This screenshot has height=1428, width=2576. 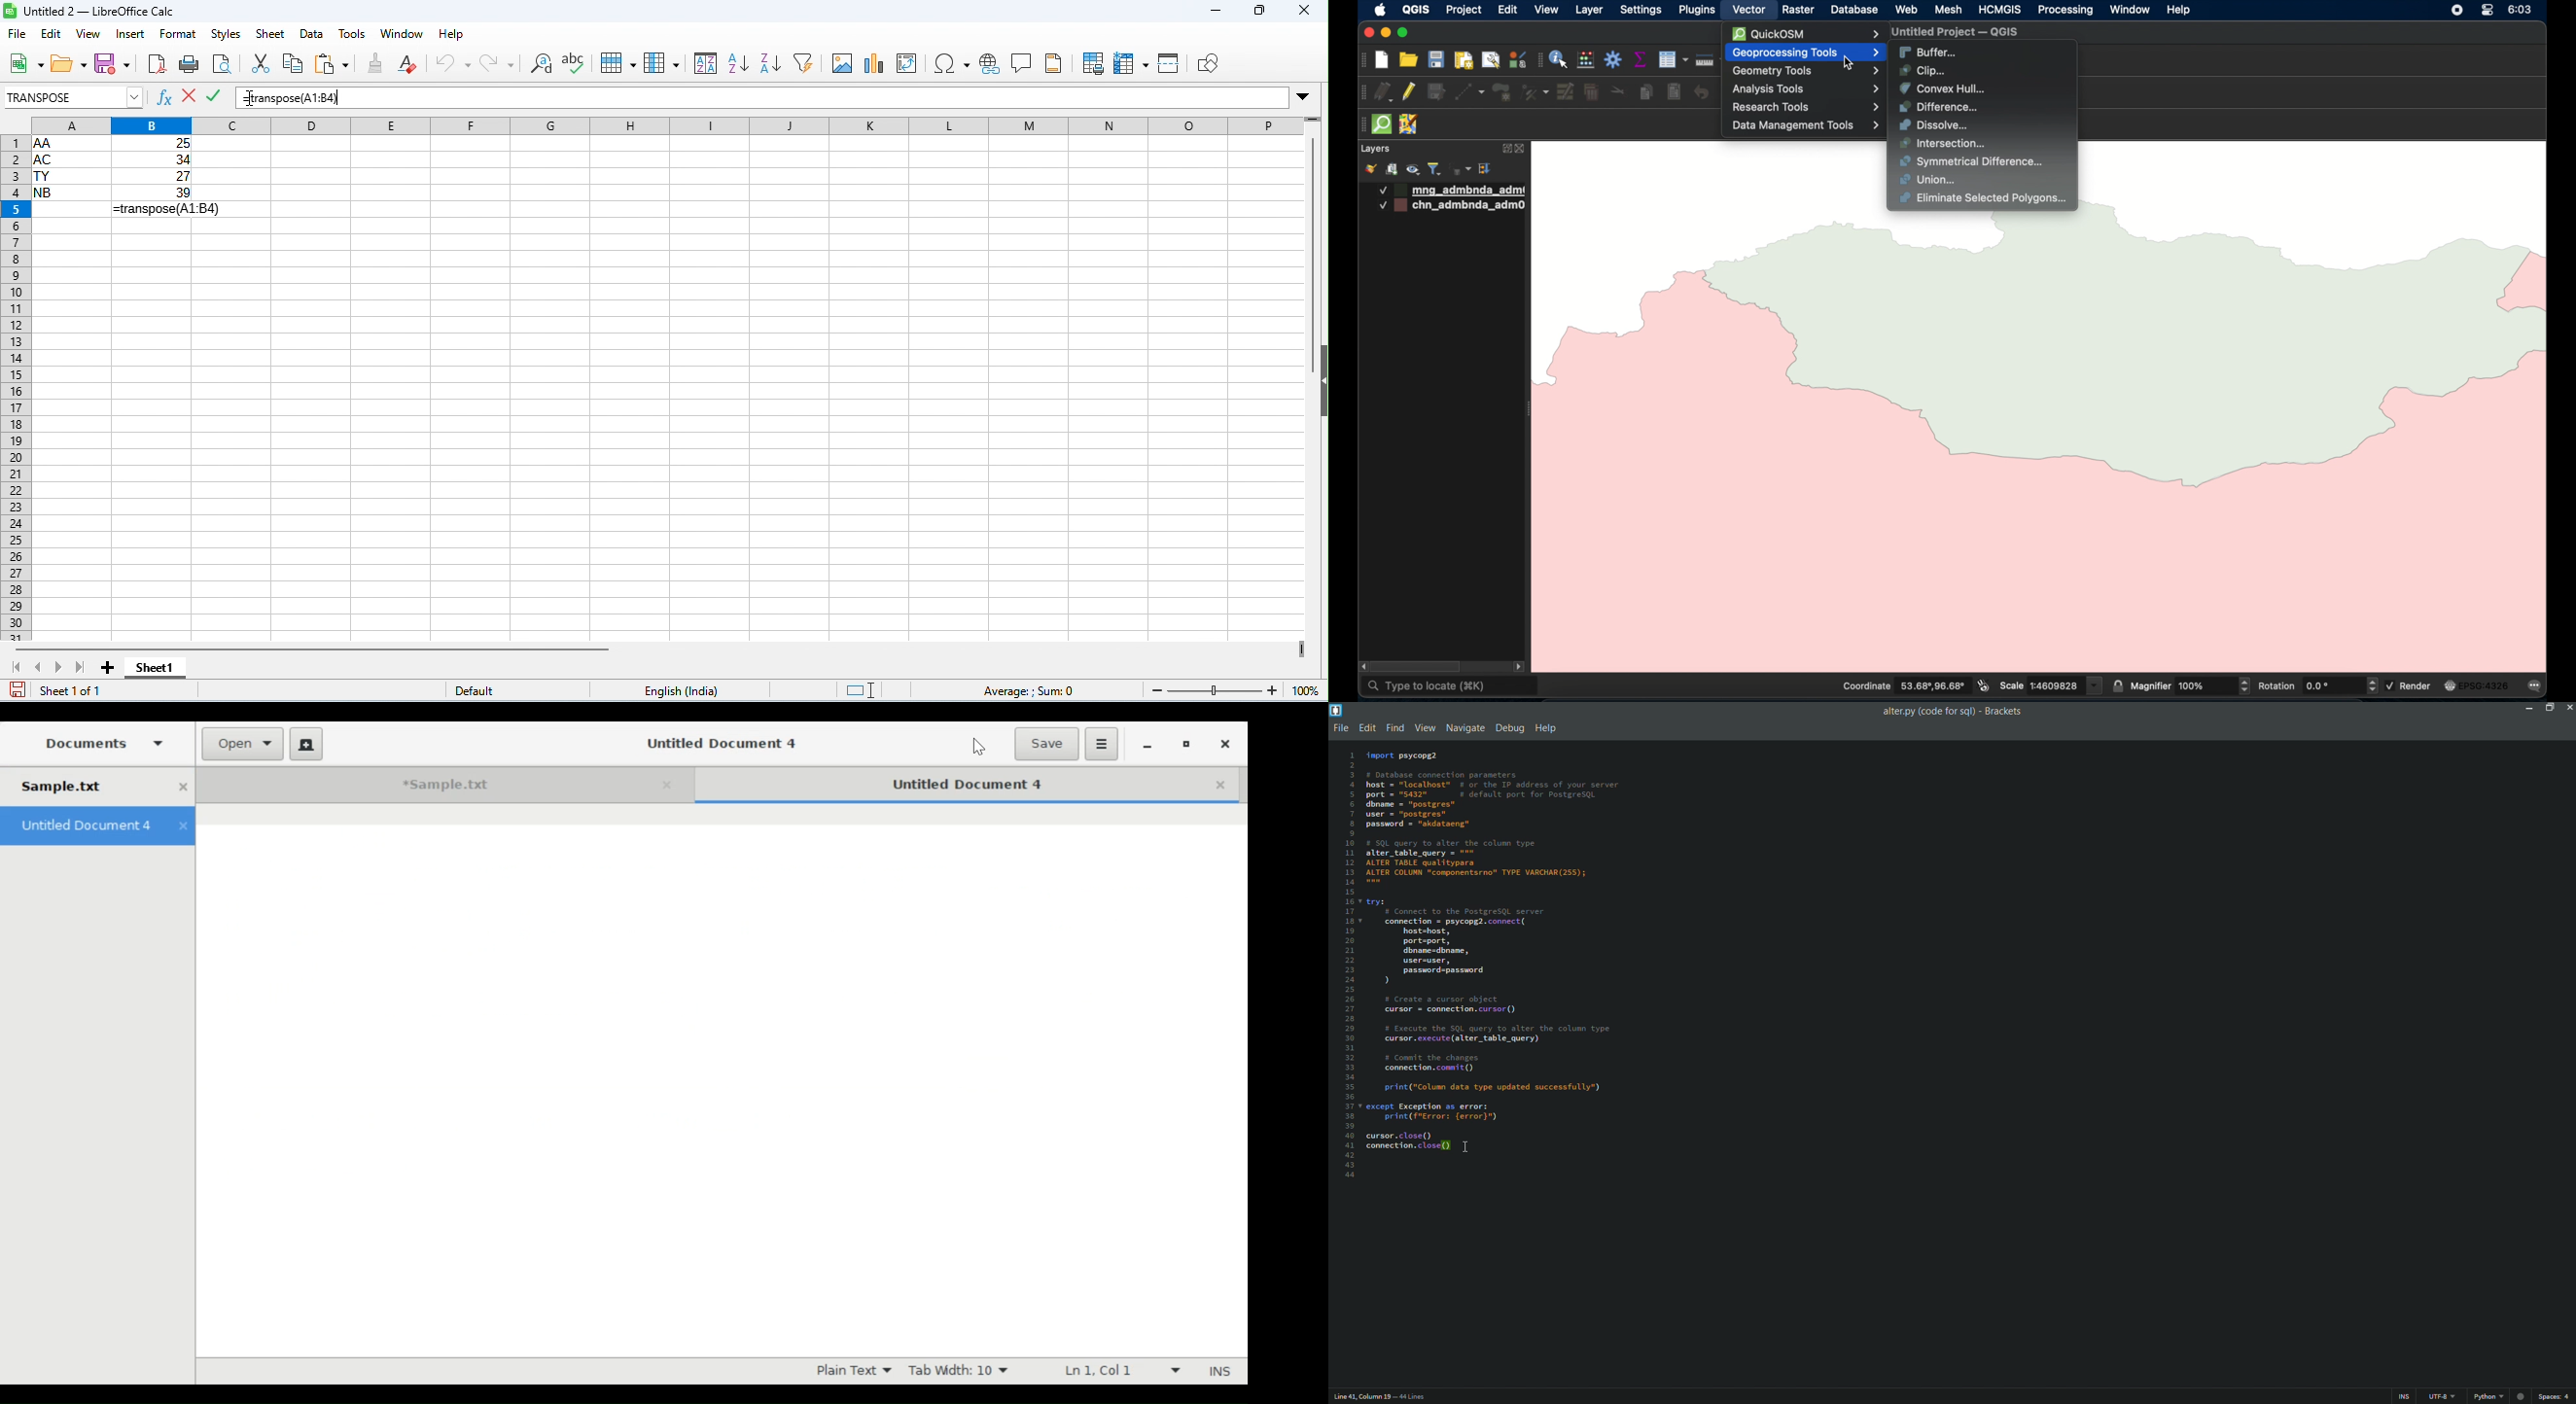 What do you see at coordinates (53, 34) in the screenshot?
I see `edit` at bounding box center [53, 34].